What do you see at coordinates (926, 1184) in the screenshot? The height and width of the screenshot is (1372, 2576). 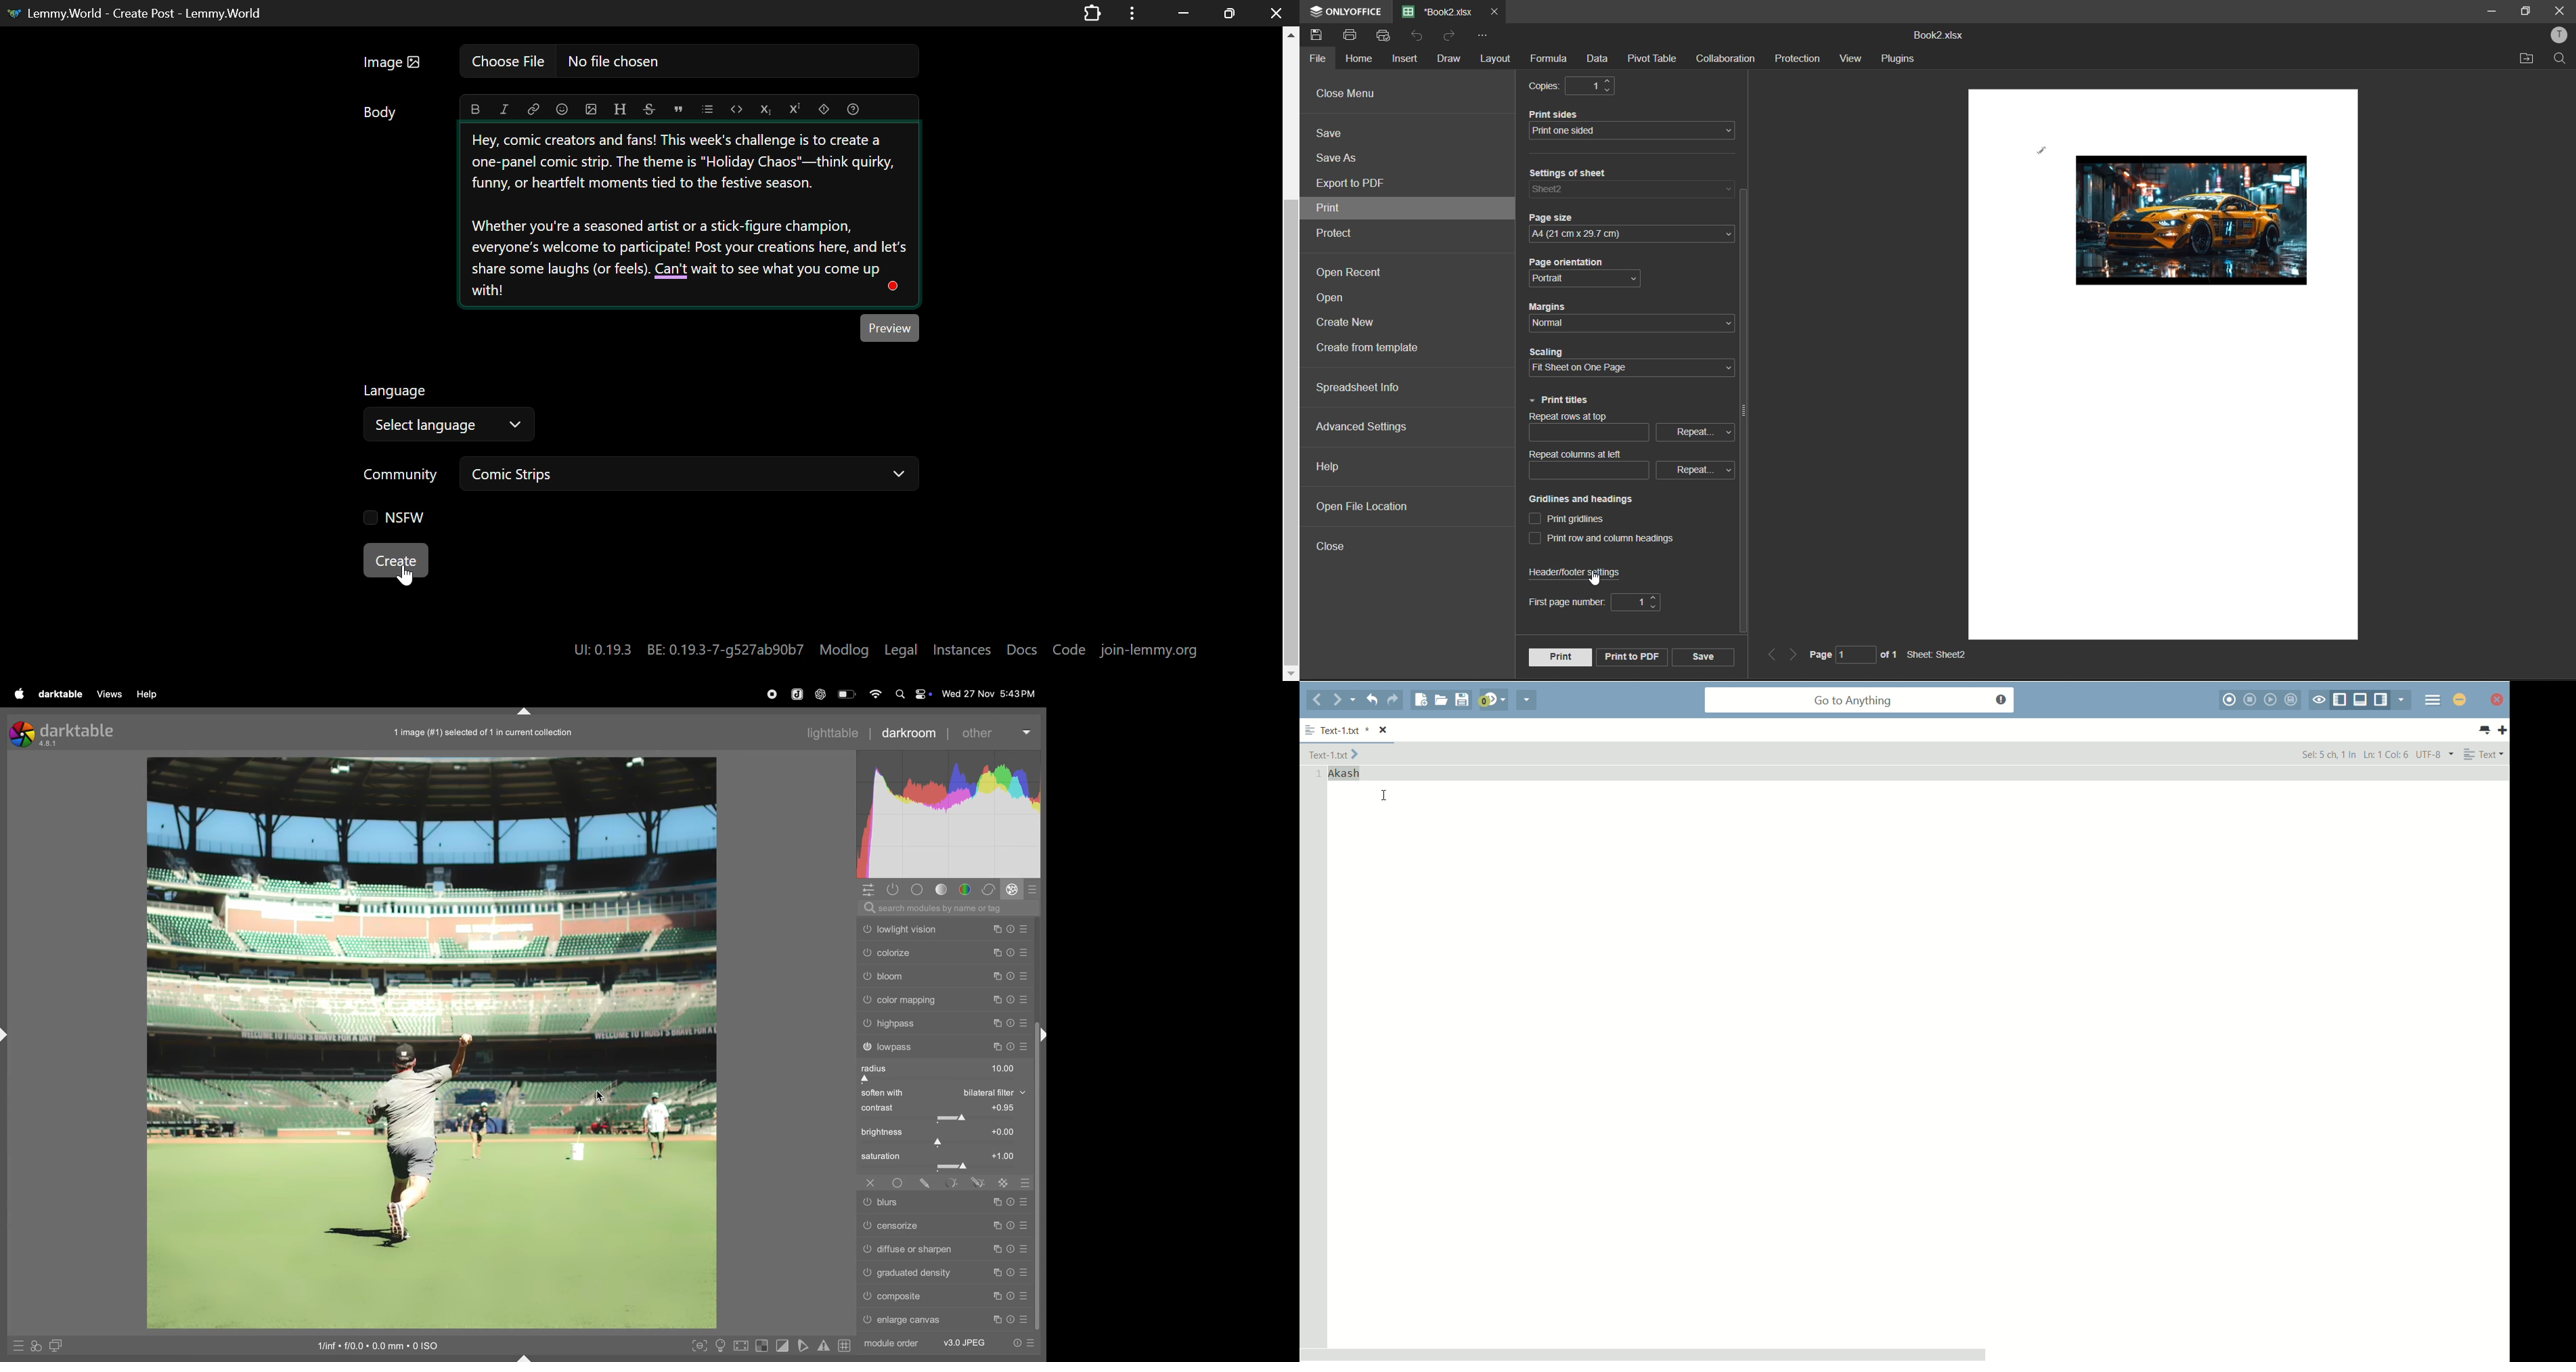 I see `drawn mask` at bounding box center [926, 1184].